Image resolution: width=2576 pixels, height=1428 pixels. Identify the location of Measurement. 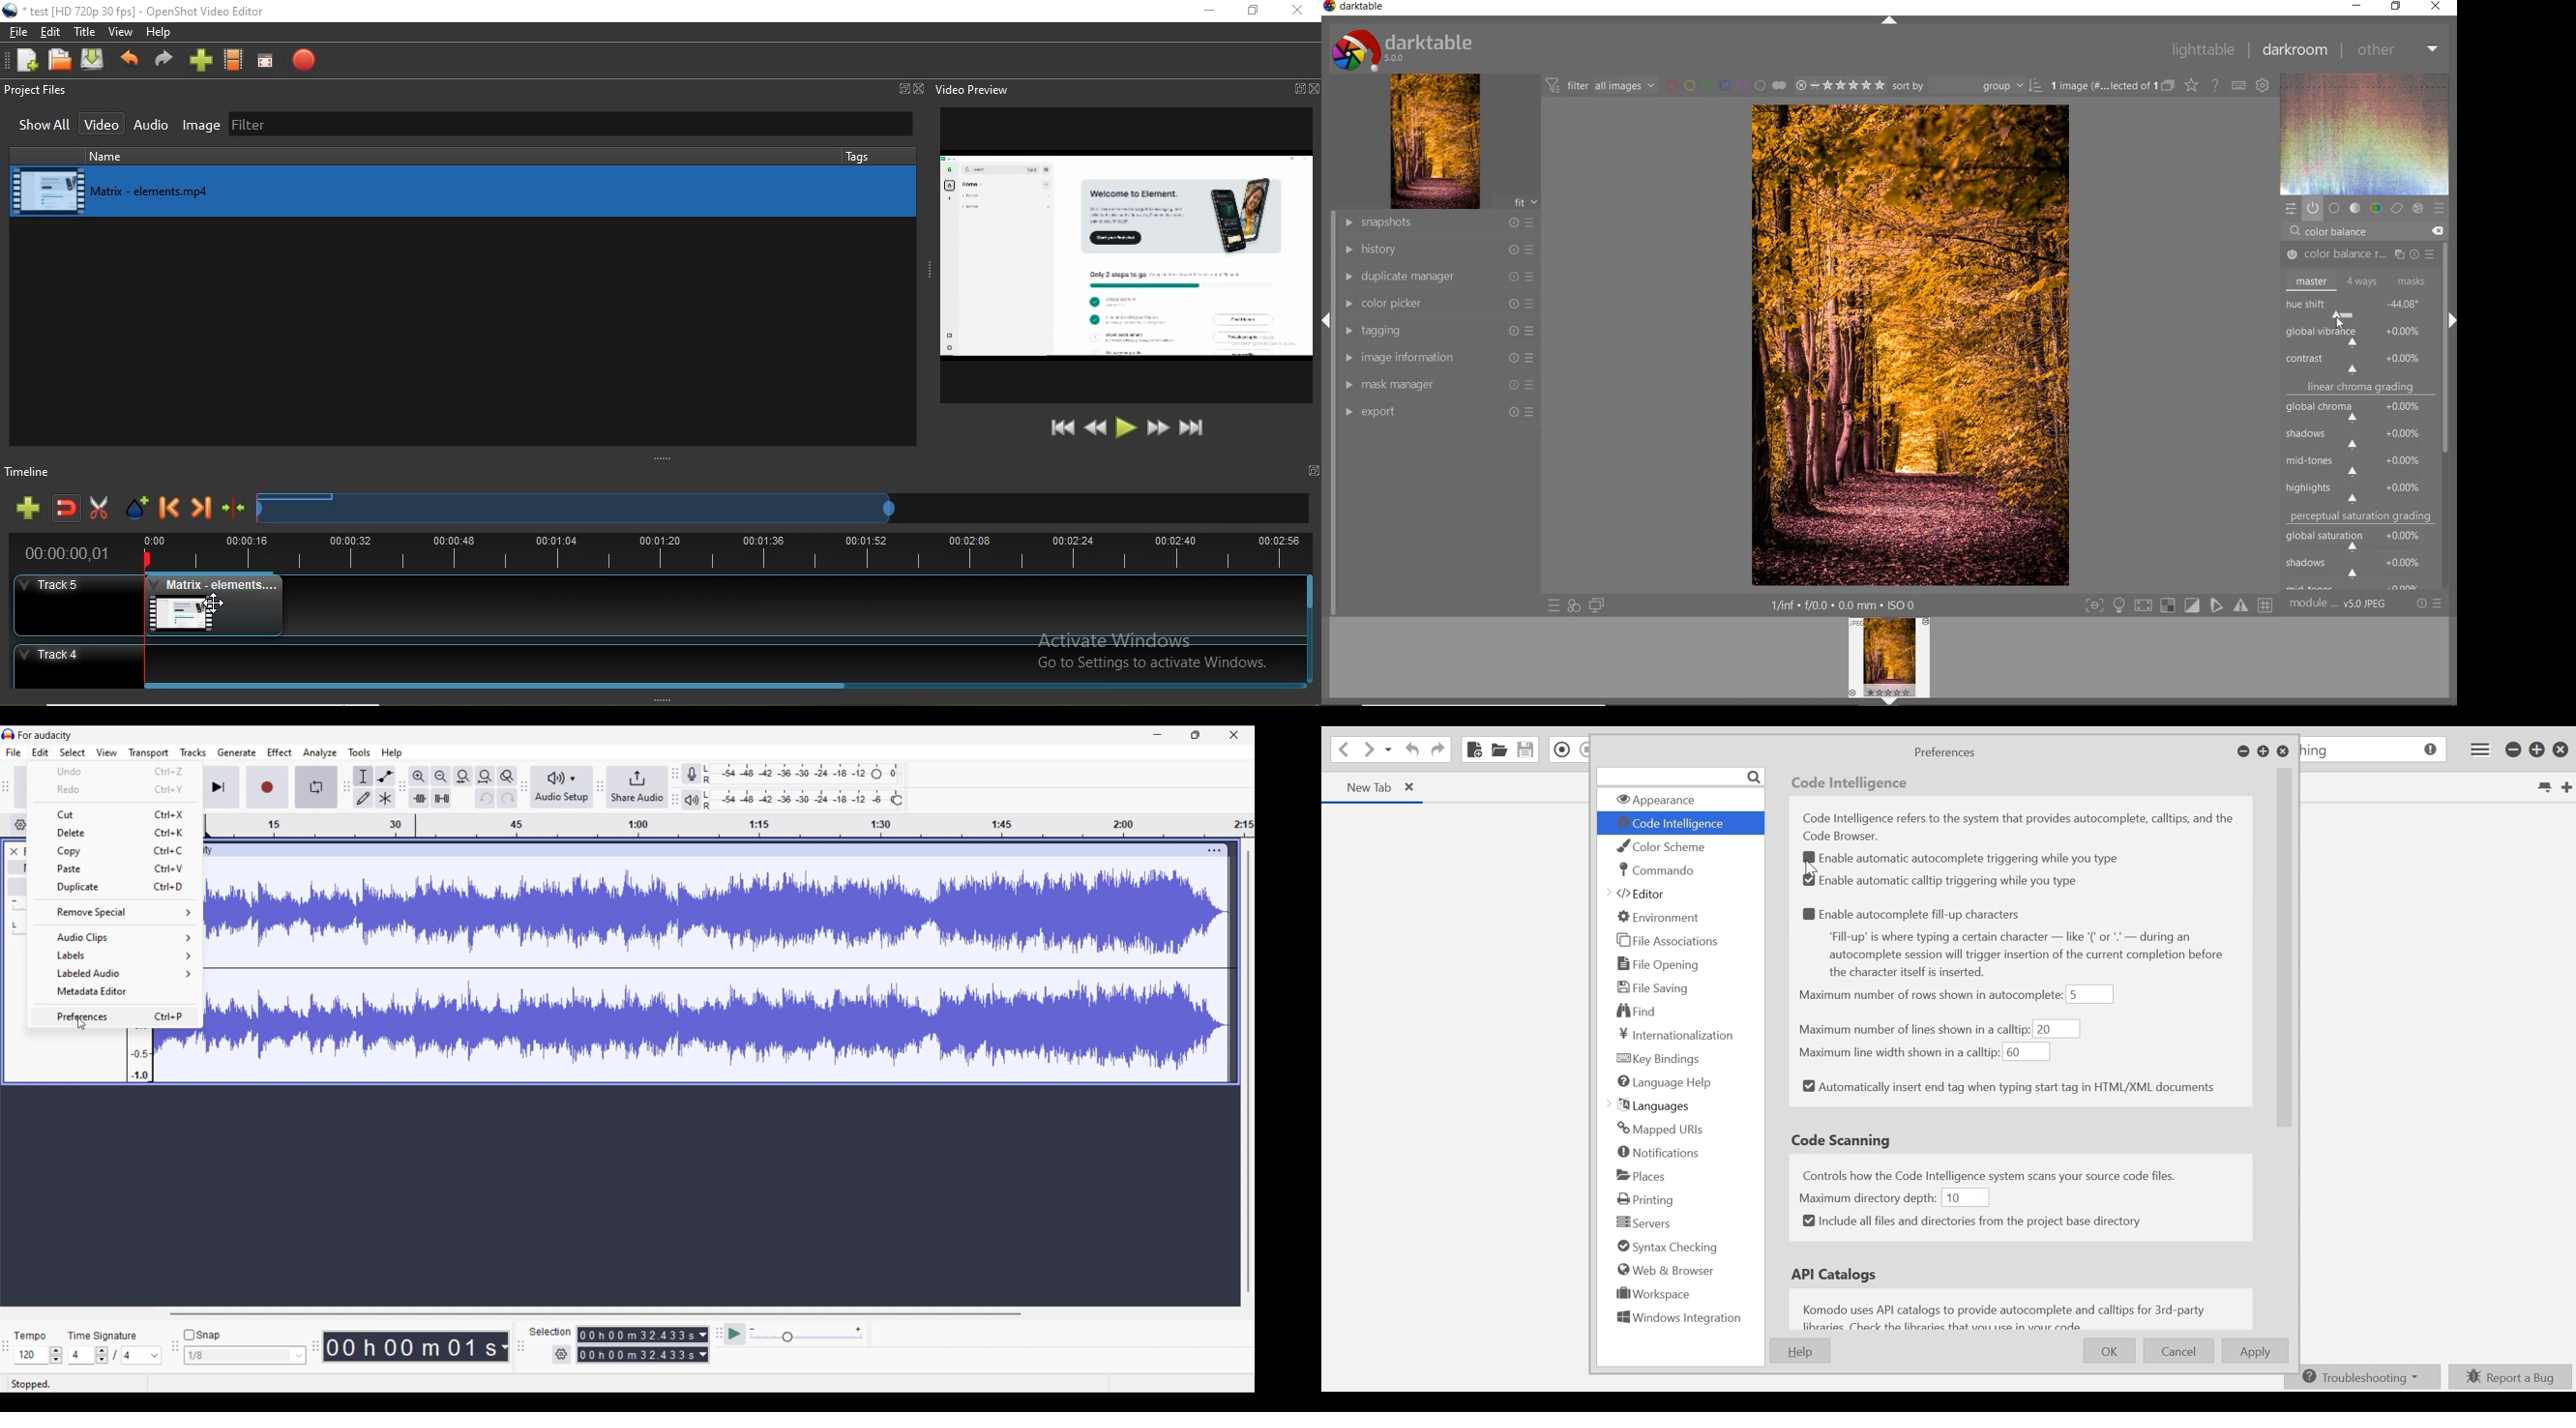
(505, 1347).